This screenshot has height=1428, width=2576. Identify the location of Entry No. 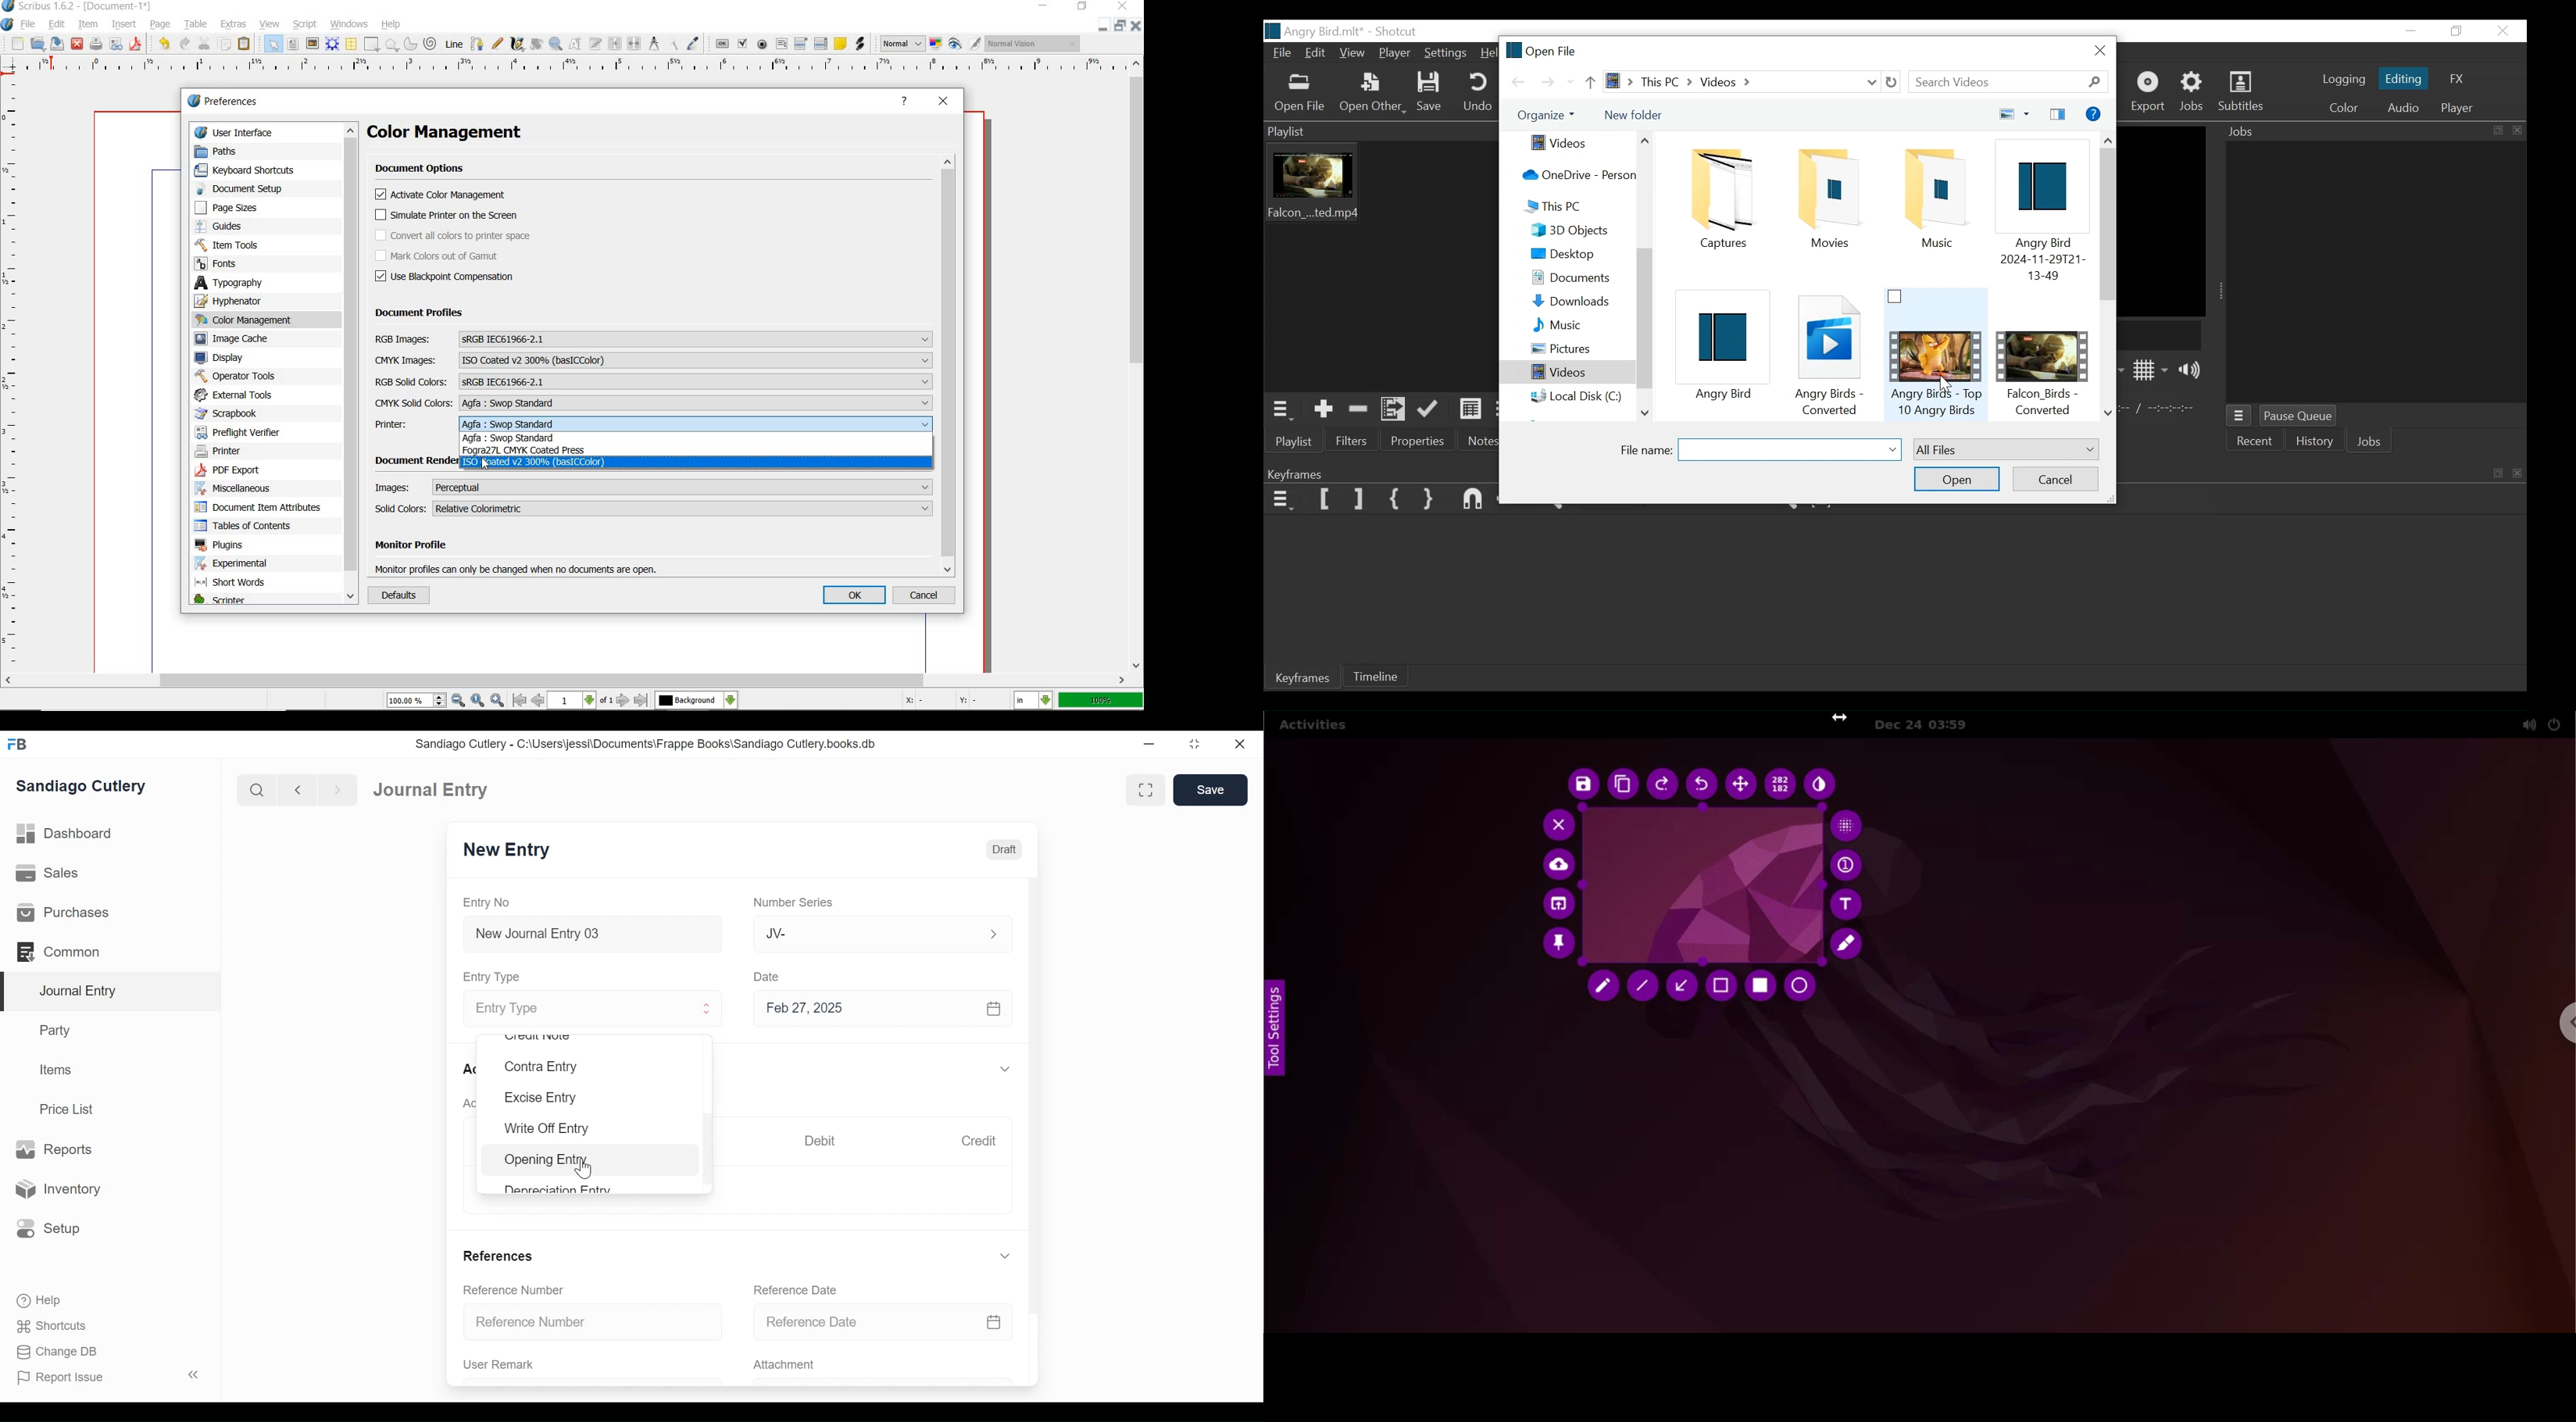
(486, 903).